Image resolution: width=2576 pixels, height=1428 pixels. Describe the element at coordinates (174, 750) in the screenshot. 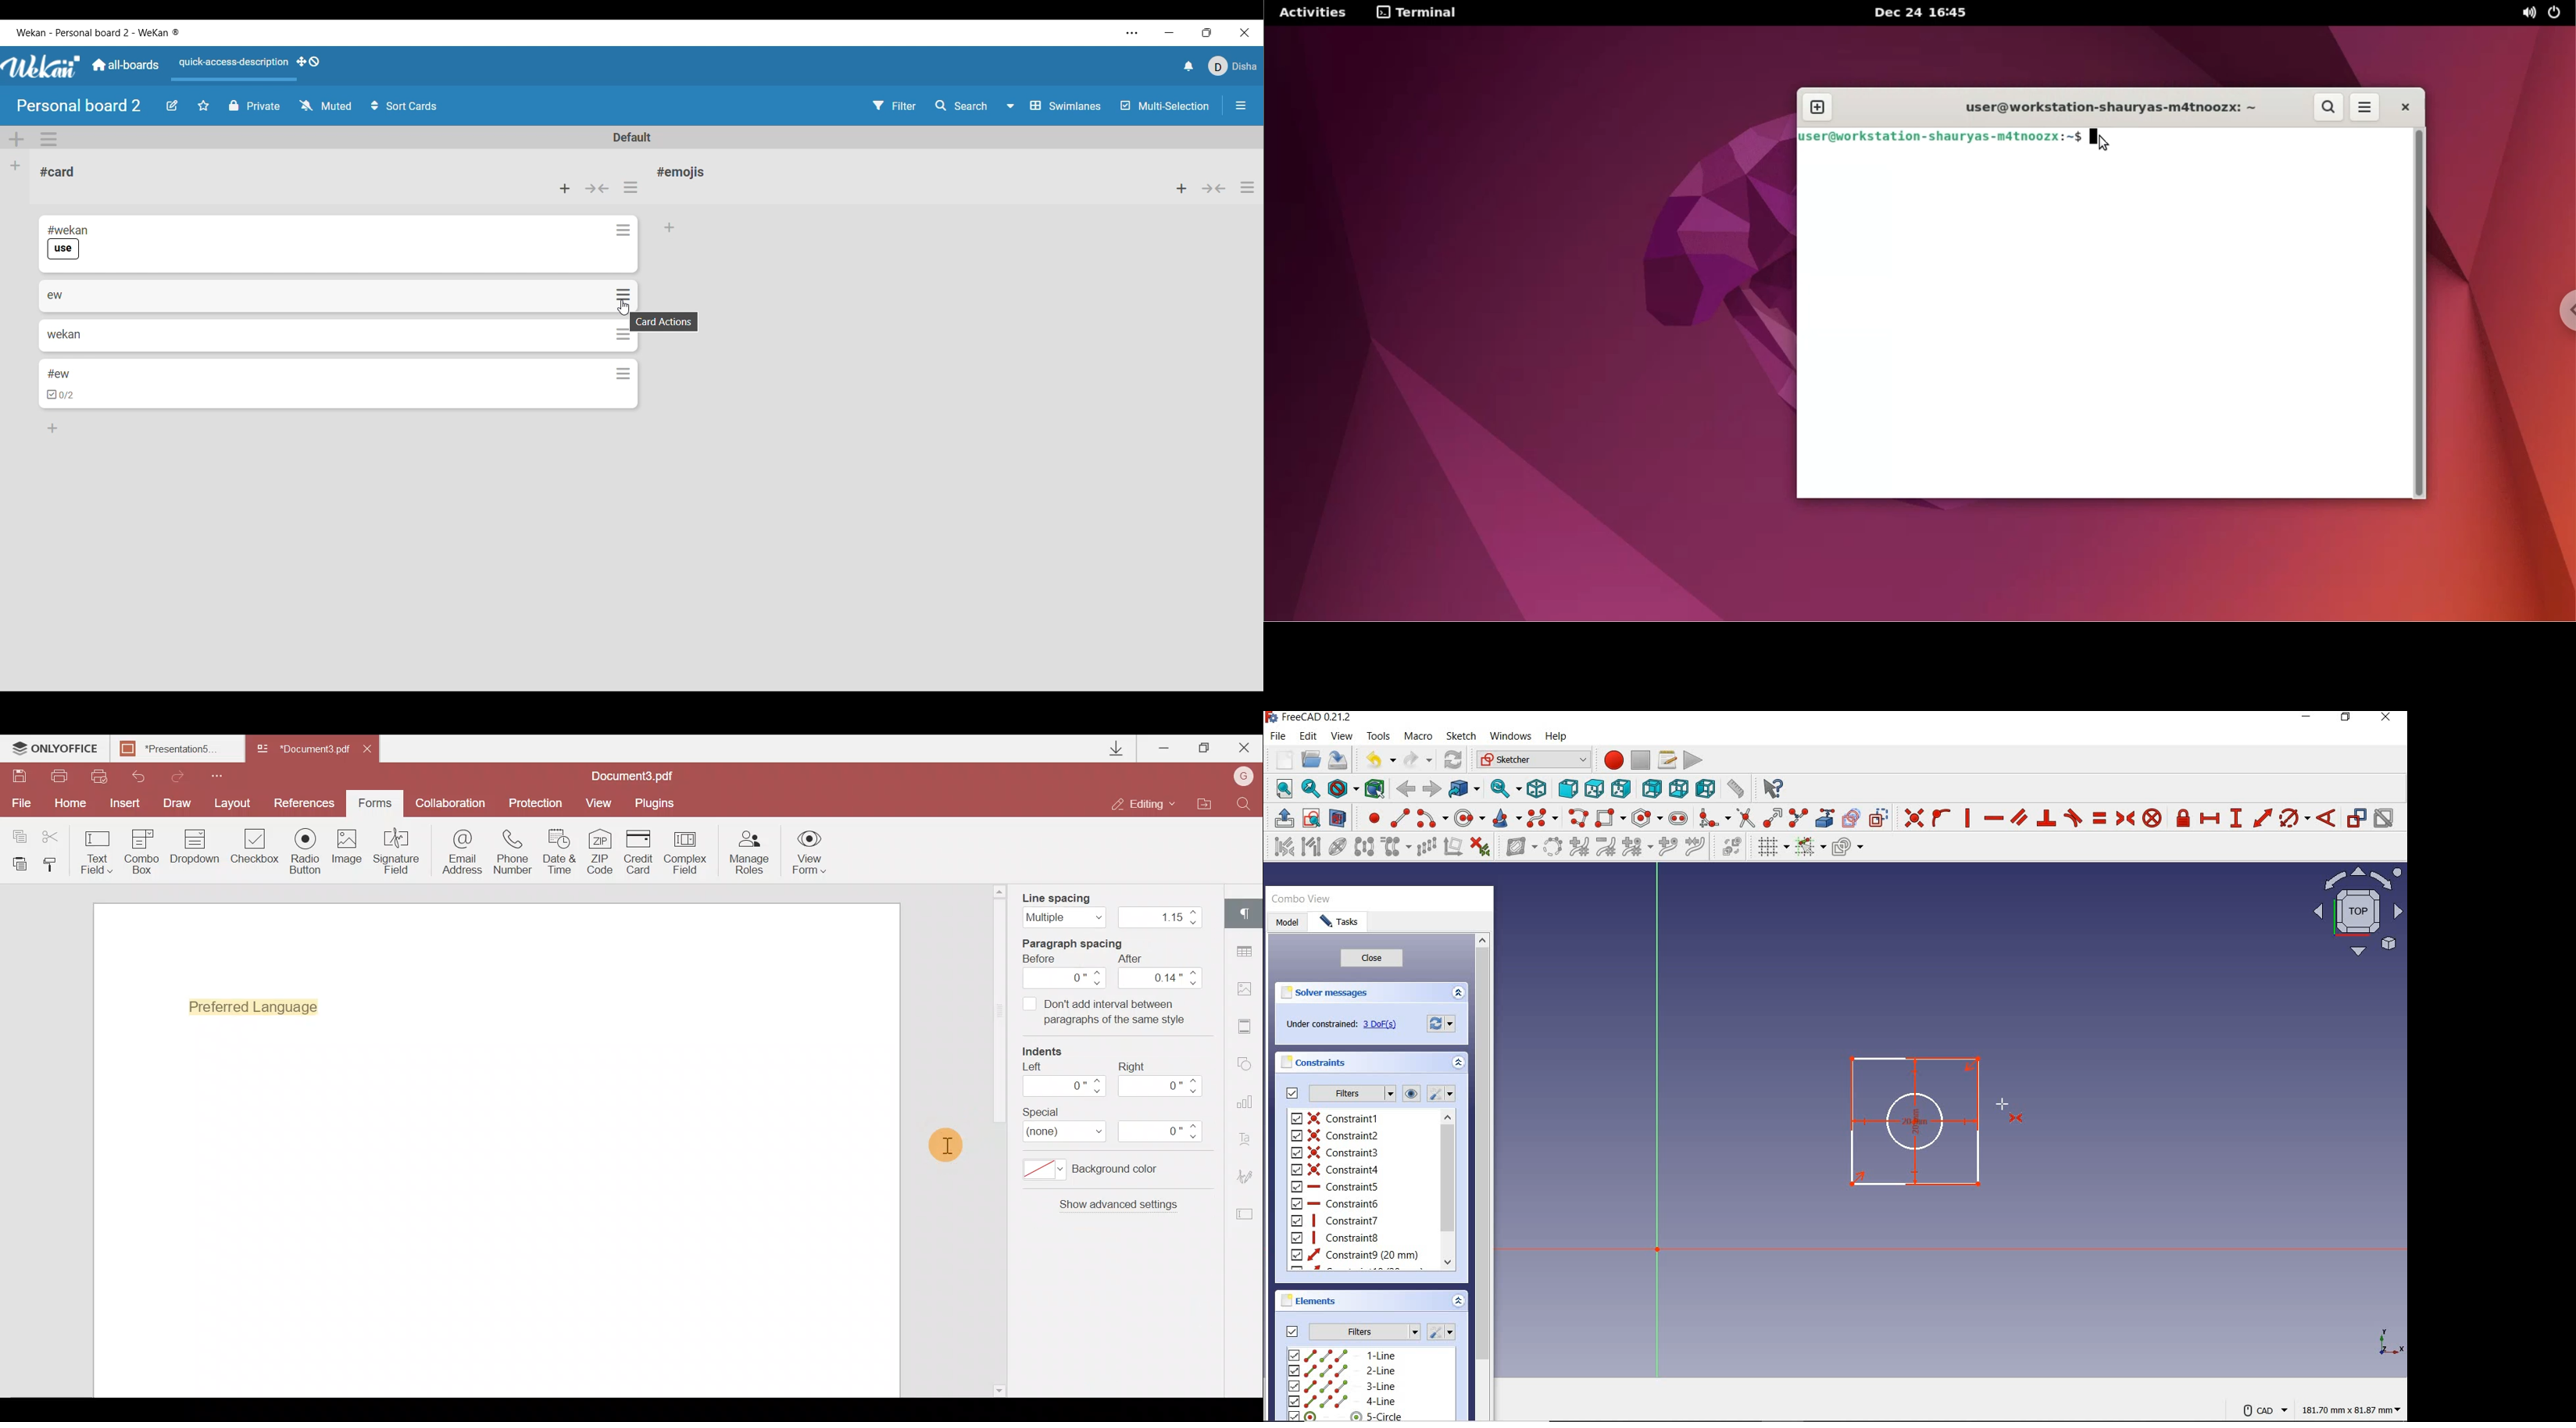

I see `Presentation5` at that location.